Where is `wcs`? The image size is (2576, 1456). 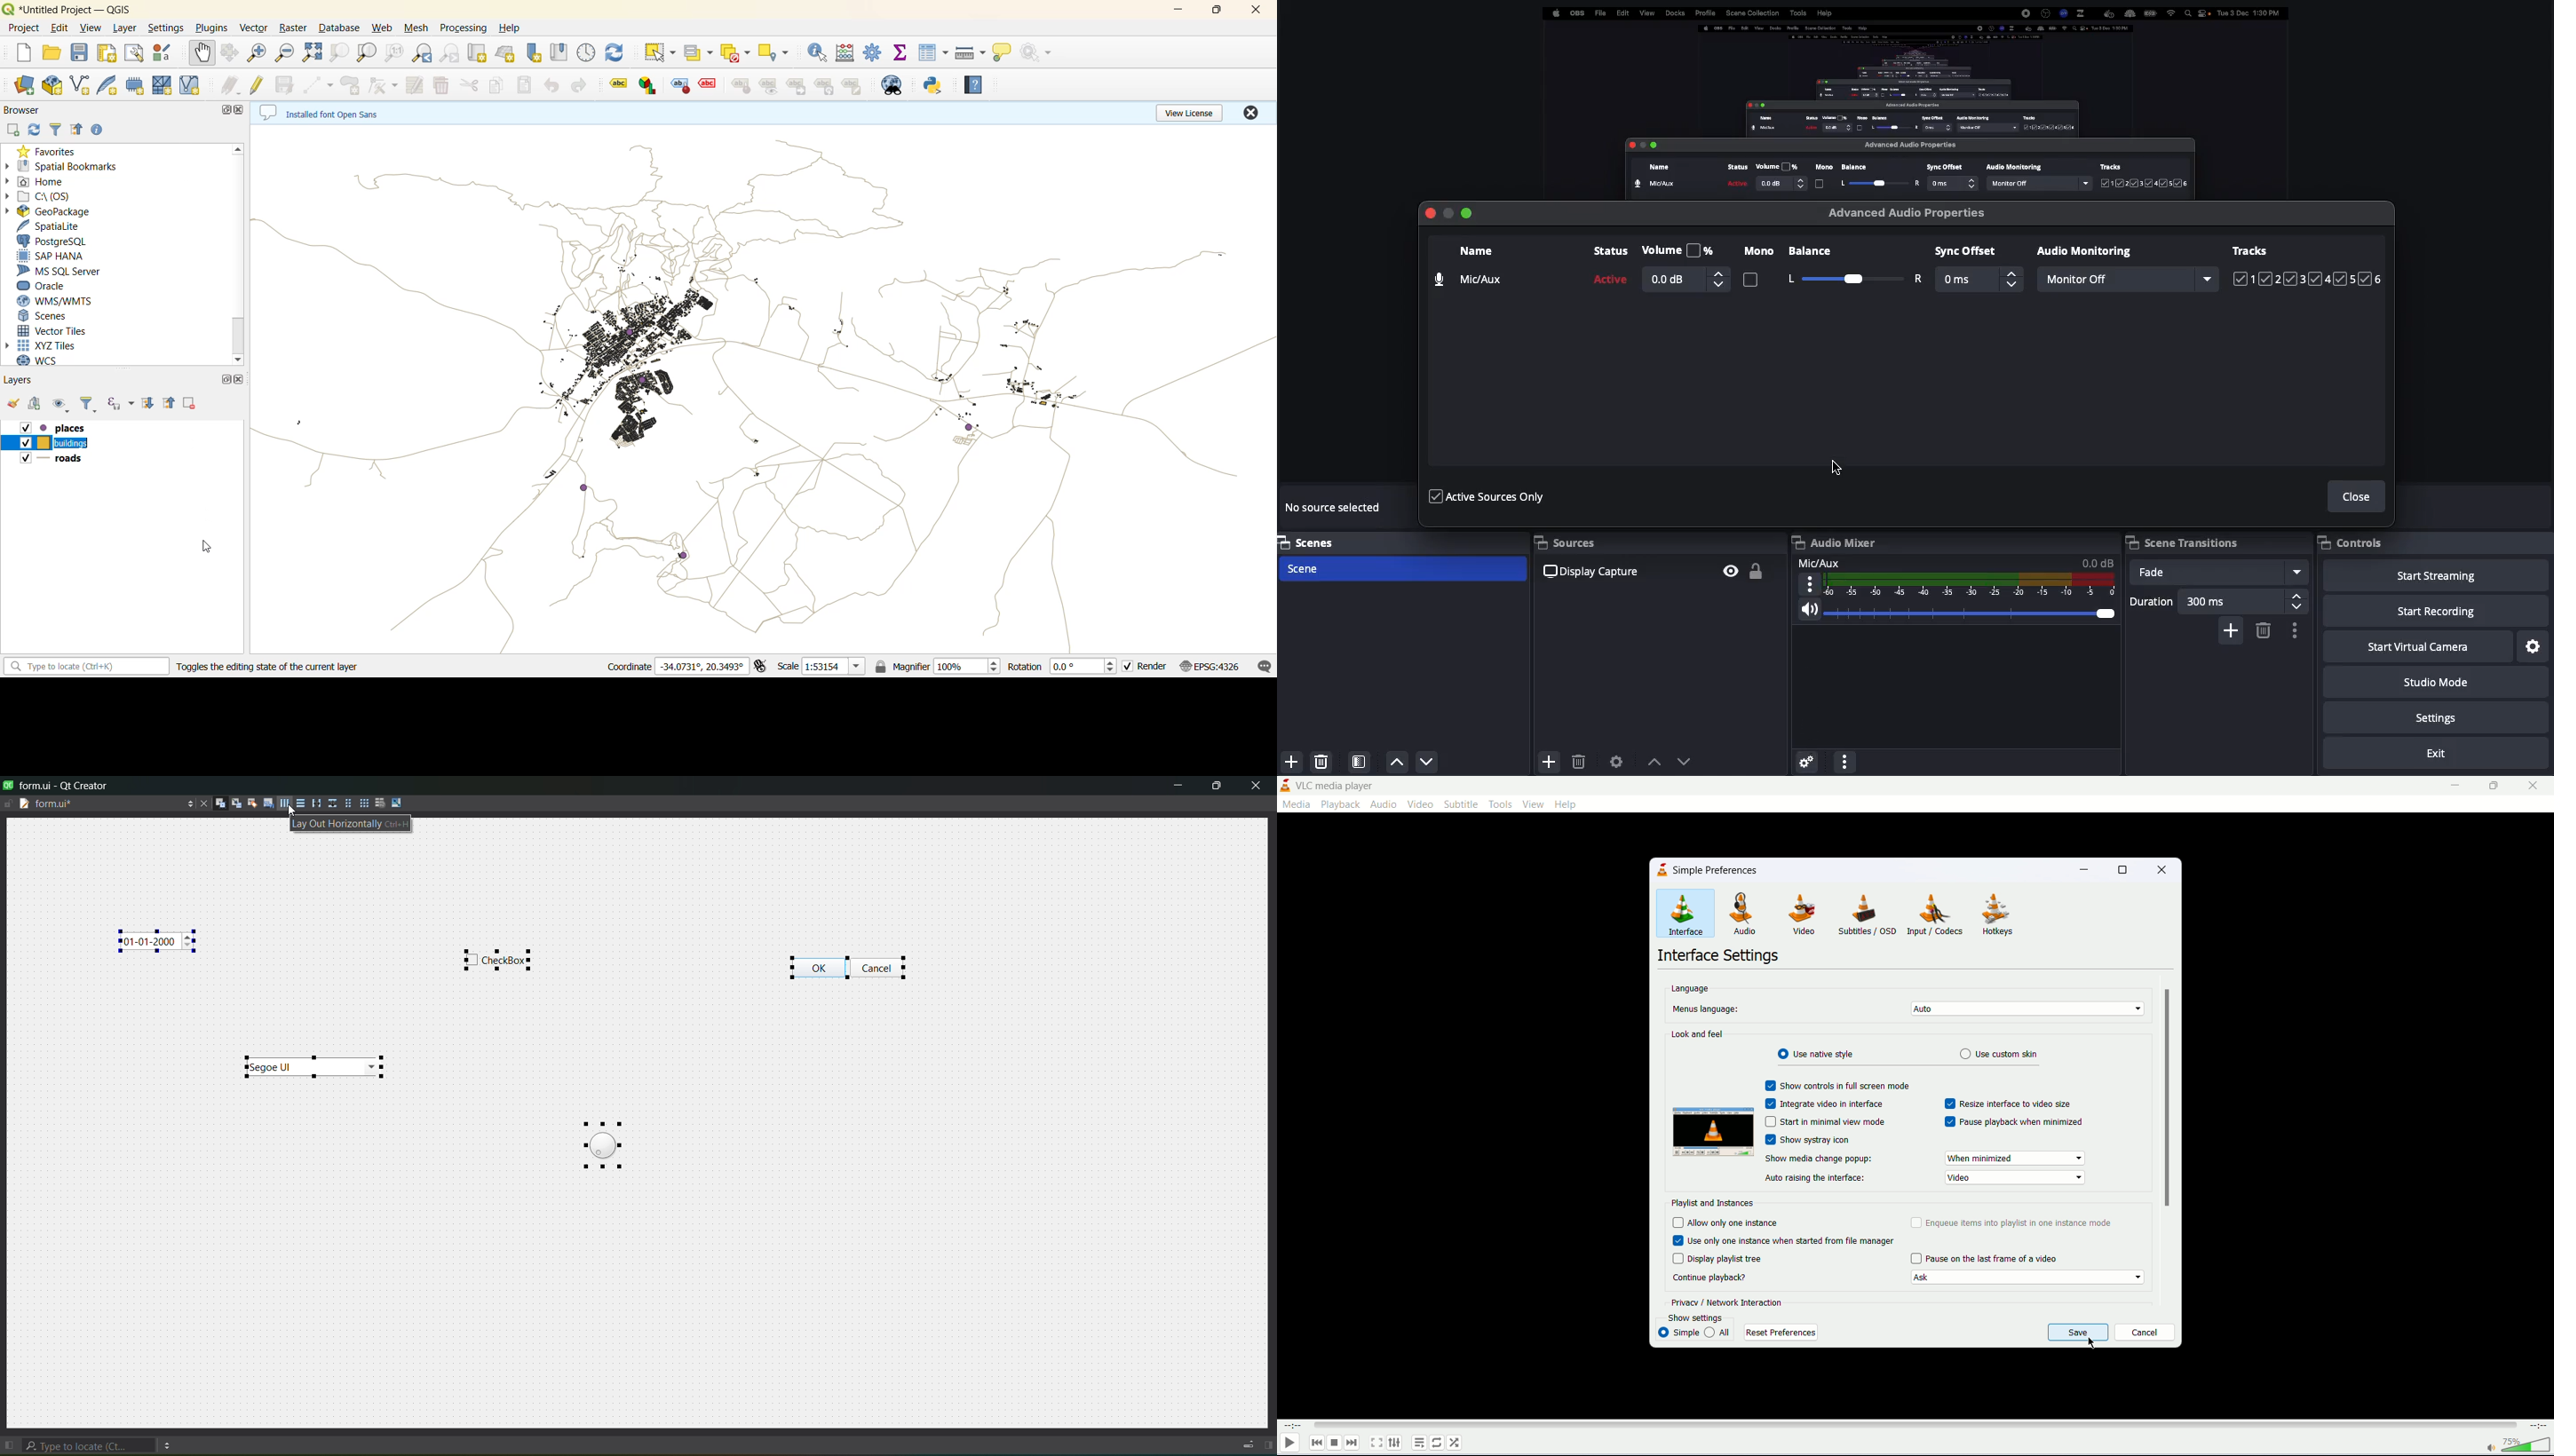
wcs is located at coordinates (45, 362).